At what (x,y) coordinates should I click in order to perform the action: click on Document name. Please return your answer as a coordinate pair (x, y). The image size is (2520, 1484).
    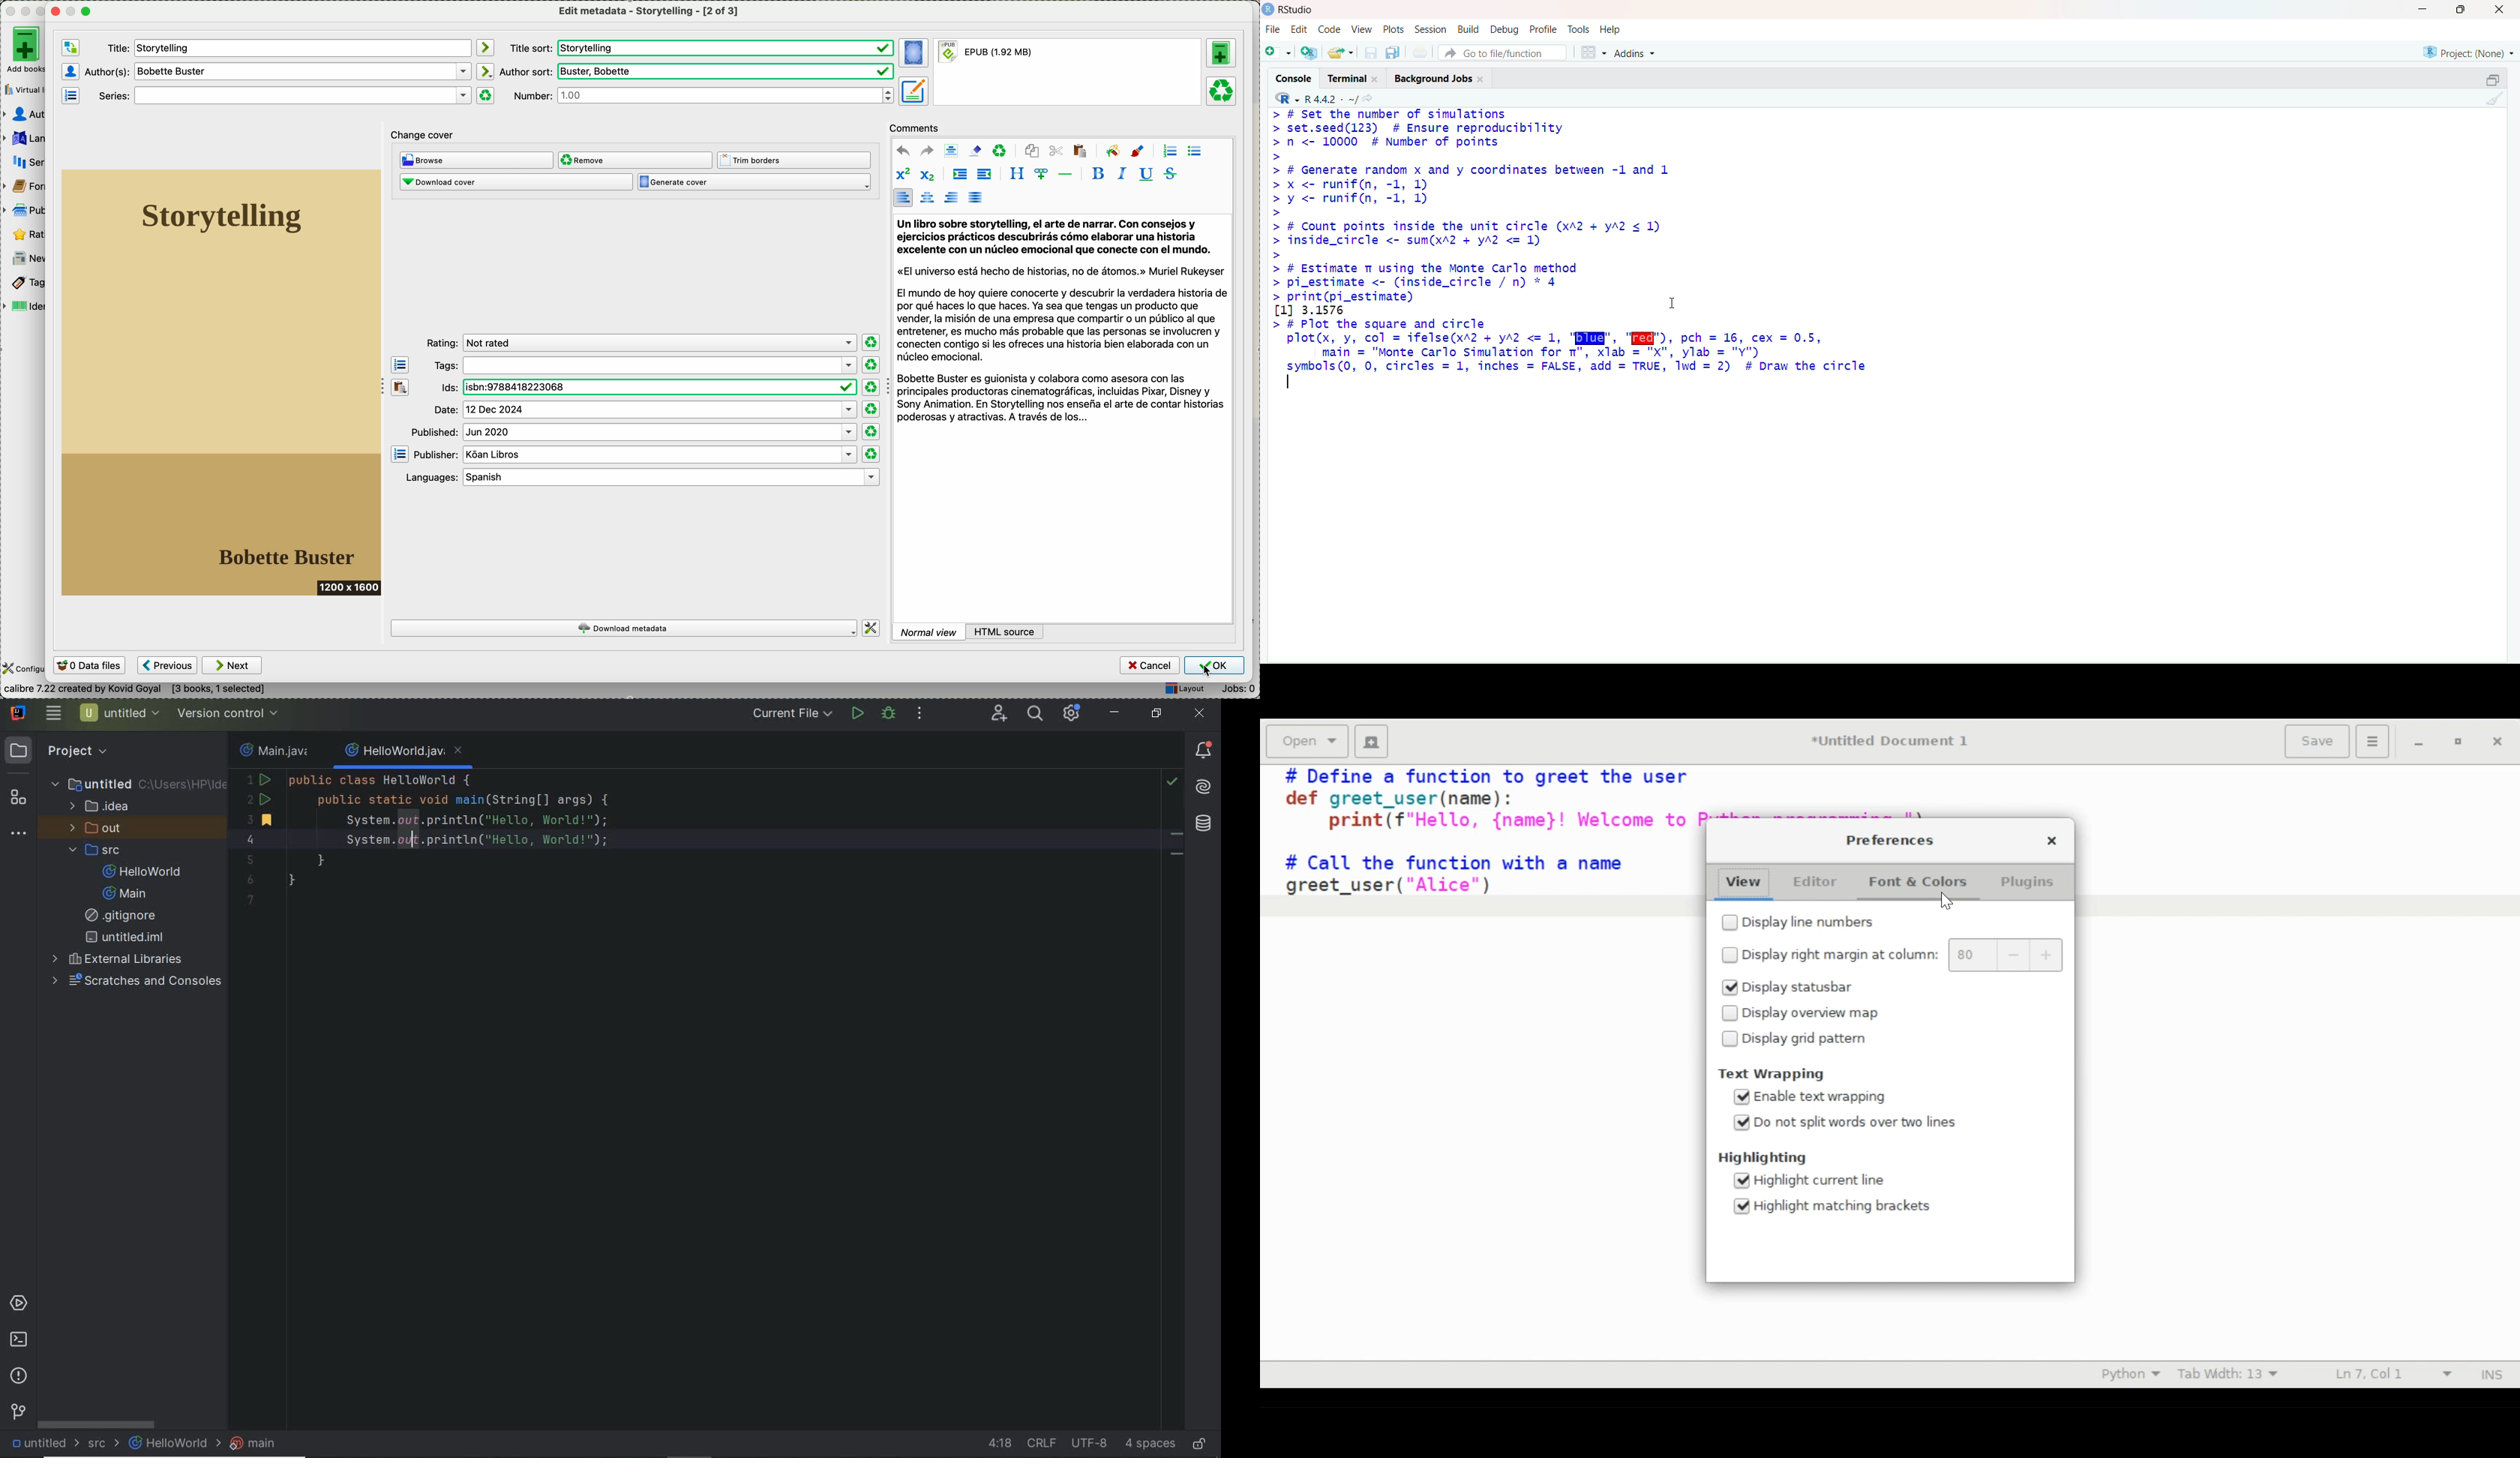
    Looking at the image, I should click on (1893, 742).